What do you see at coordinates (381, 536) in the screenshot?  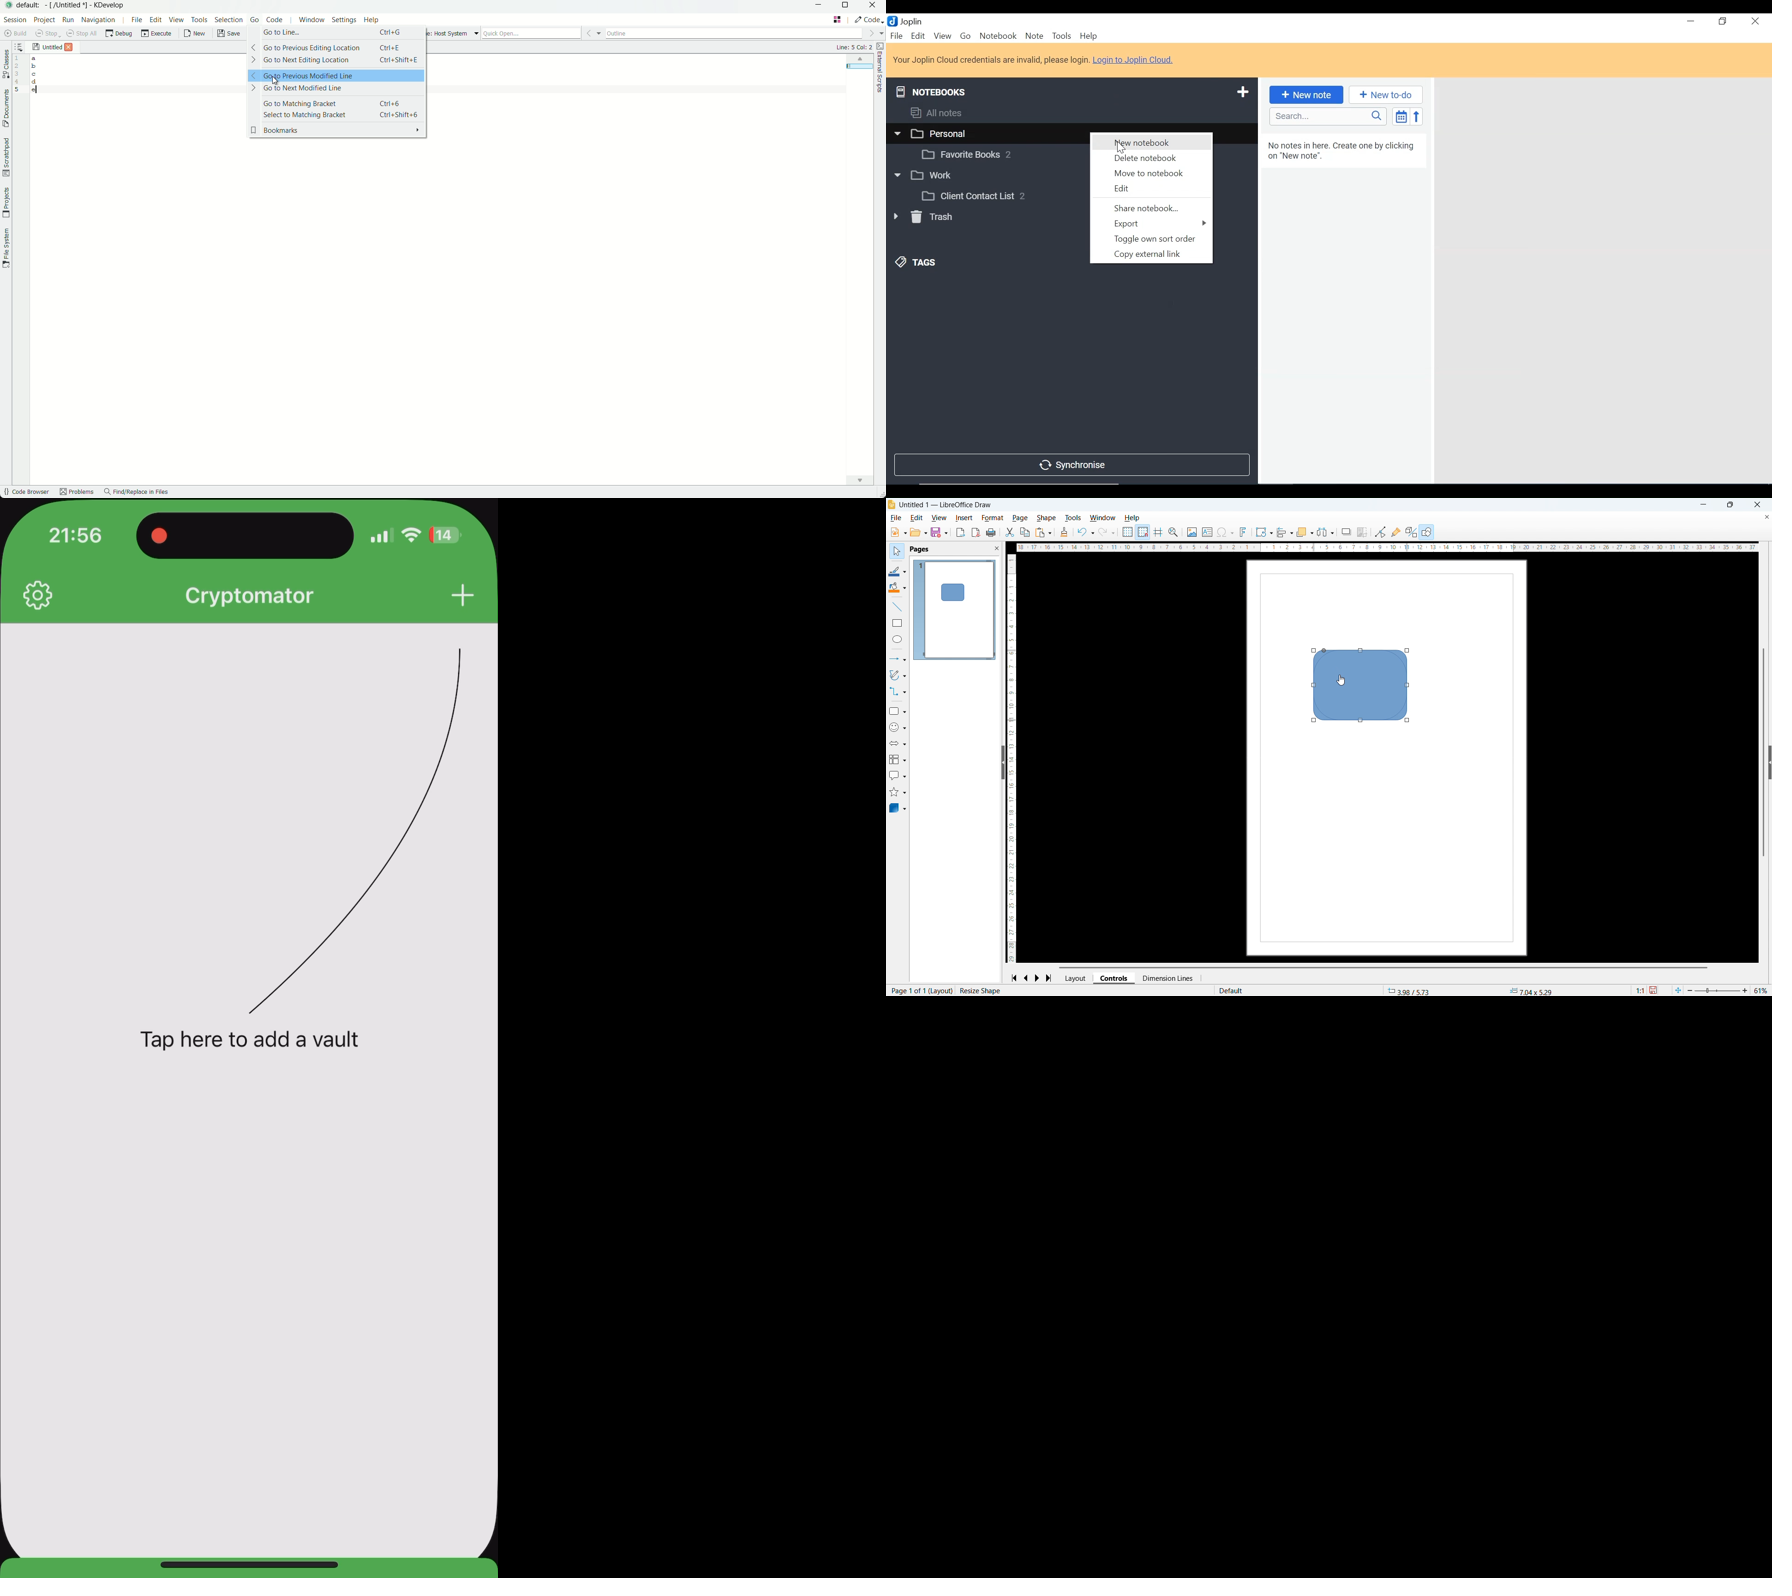 I see `signal` at bounding box center [381, 536].